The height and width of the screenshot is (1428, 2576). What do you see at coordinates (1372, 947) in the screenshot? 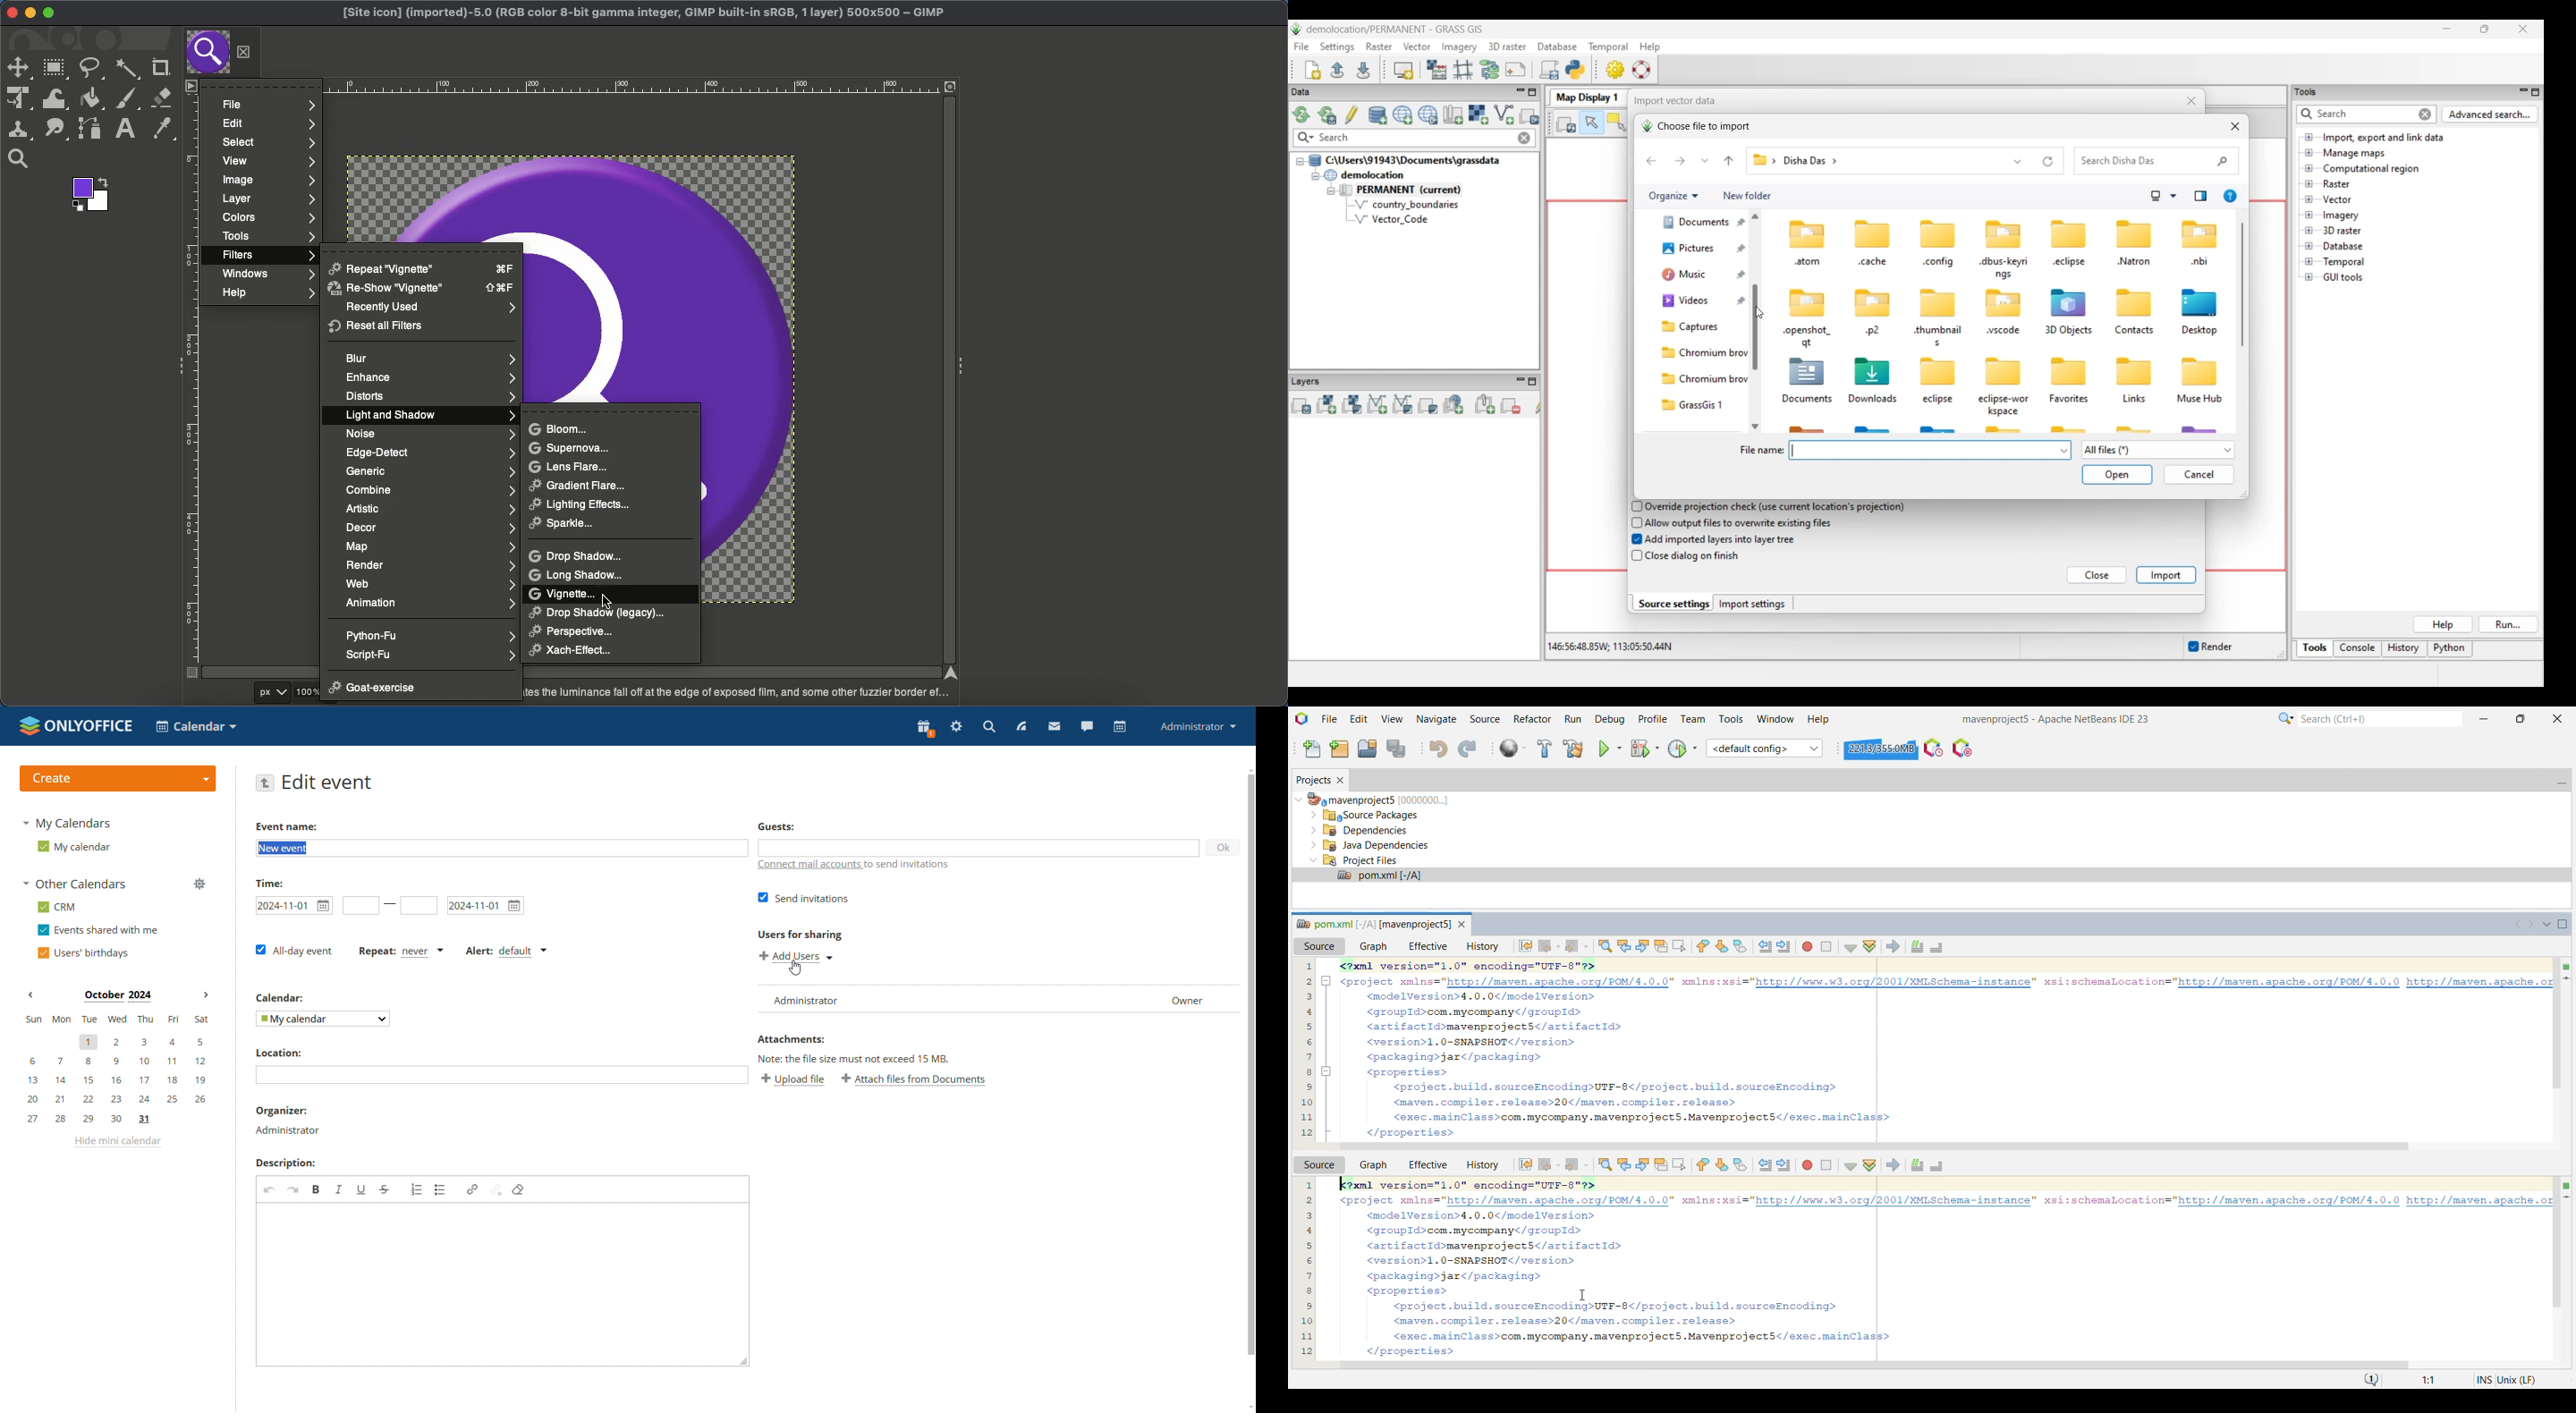
I see `Graph` at bounding box center [1372, 947].